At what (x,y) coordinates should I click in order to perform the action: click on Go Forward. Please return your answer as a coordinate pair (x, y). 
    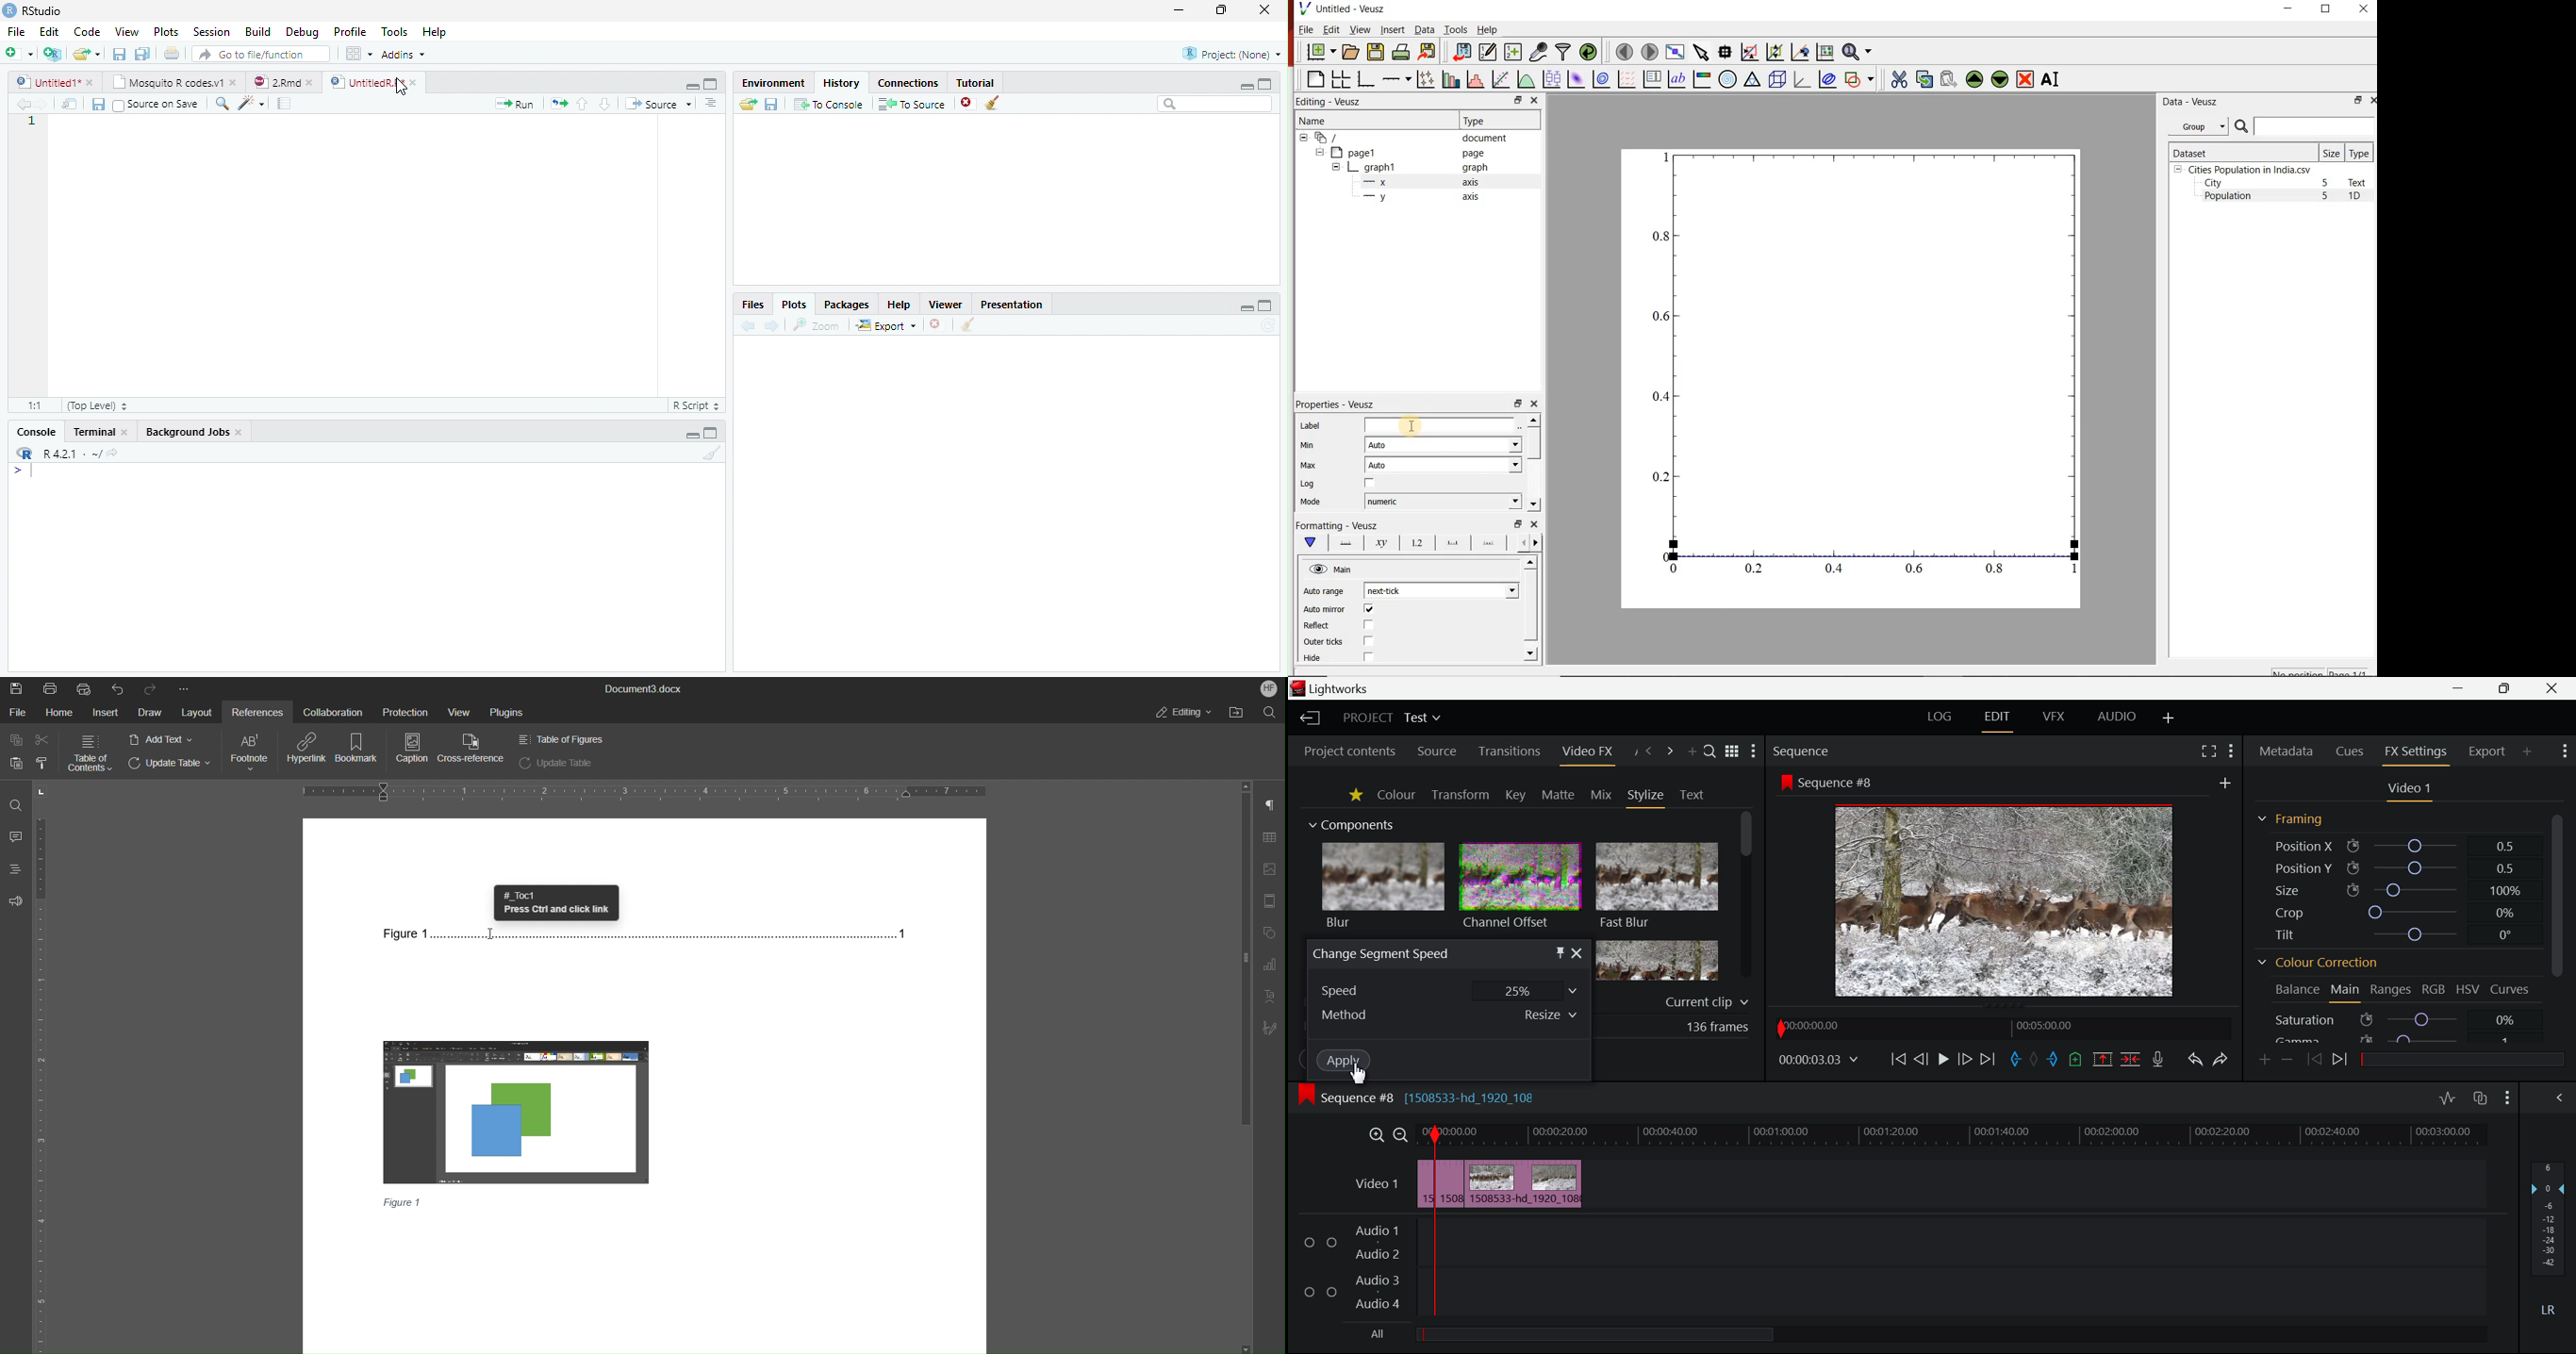
    Looking at the image, I should click on (1965, 1059).